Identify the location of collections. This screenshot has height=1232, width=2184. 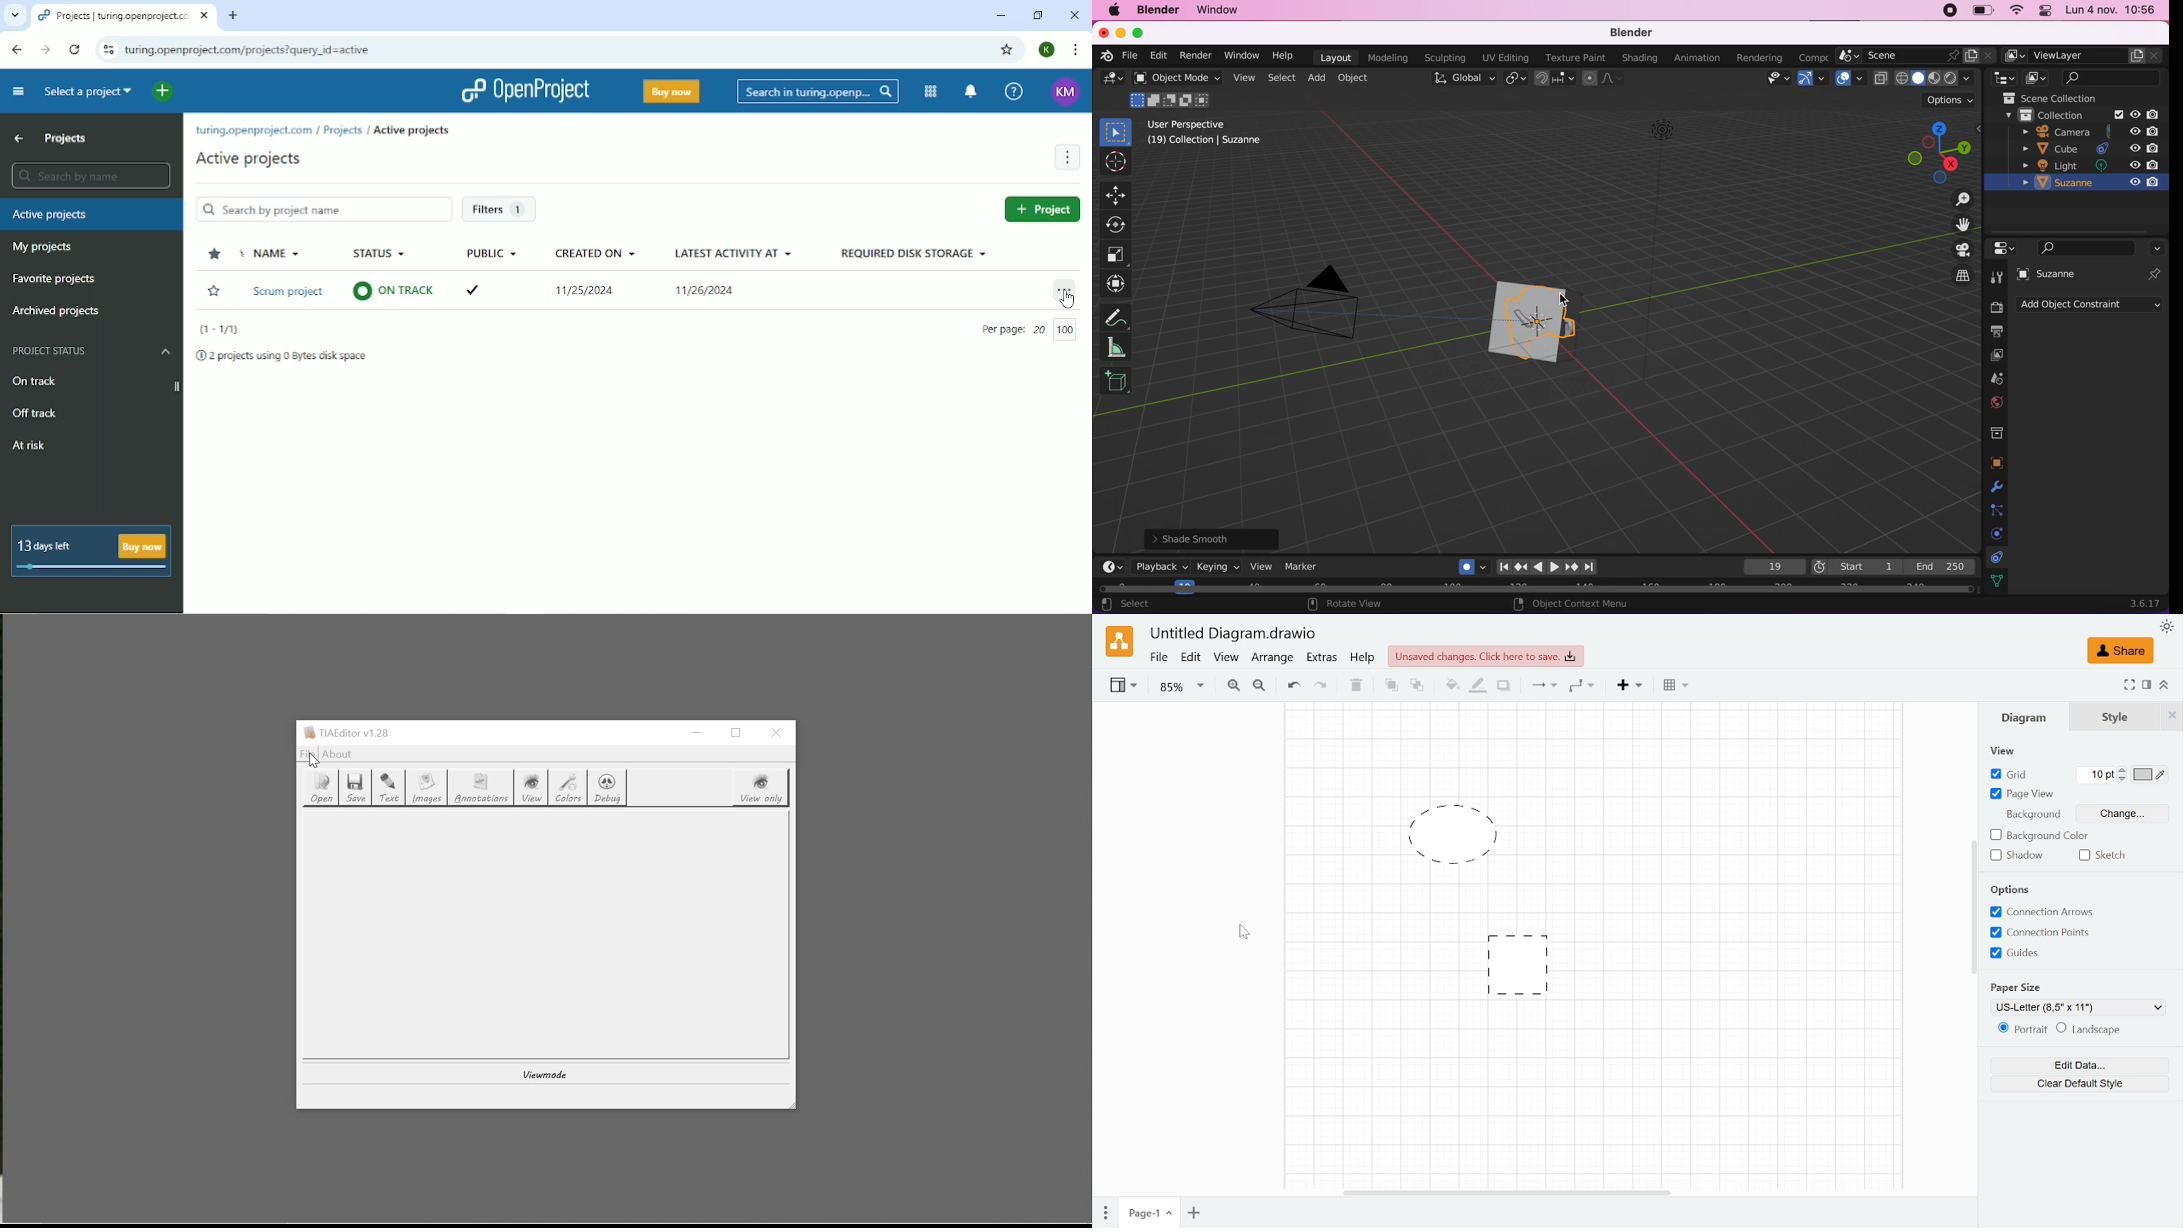
(1997, 431).